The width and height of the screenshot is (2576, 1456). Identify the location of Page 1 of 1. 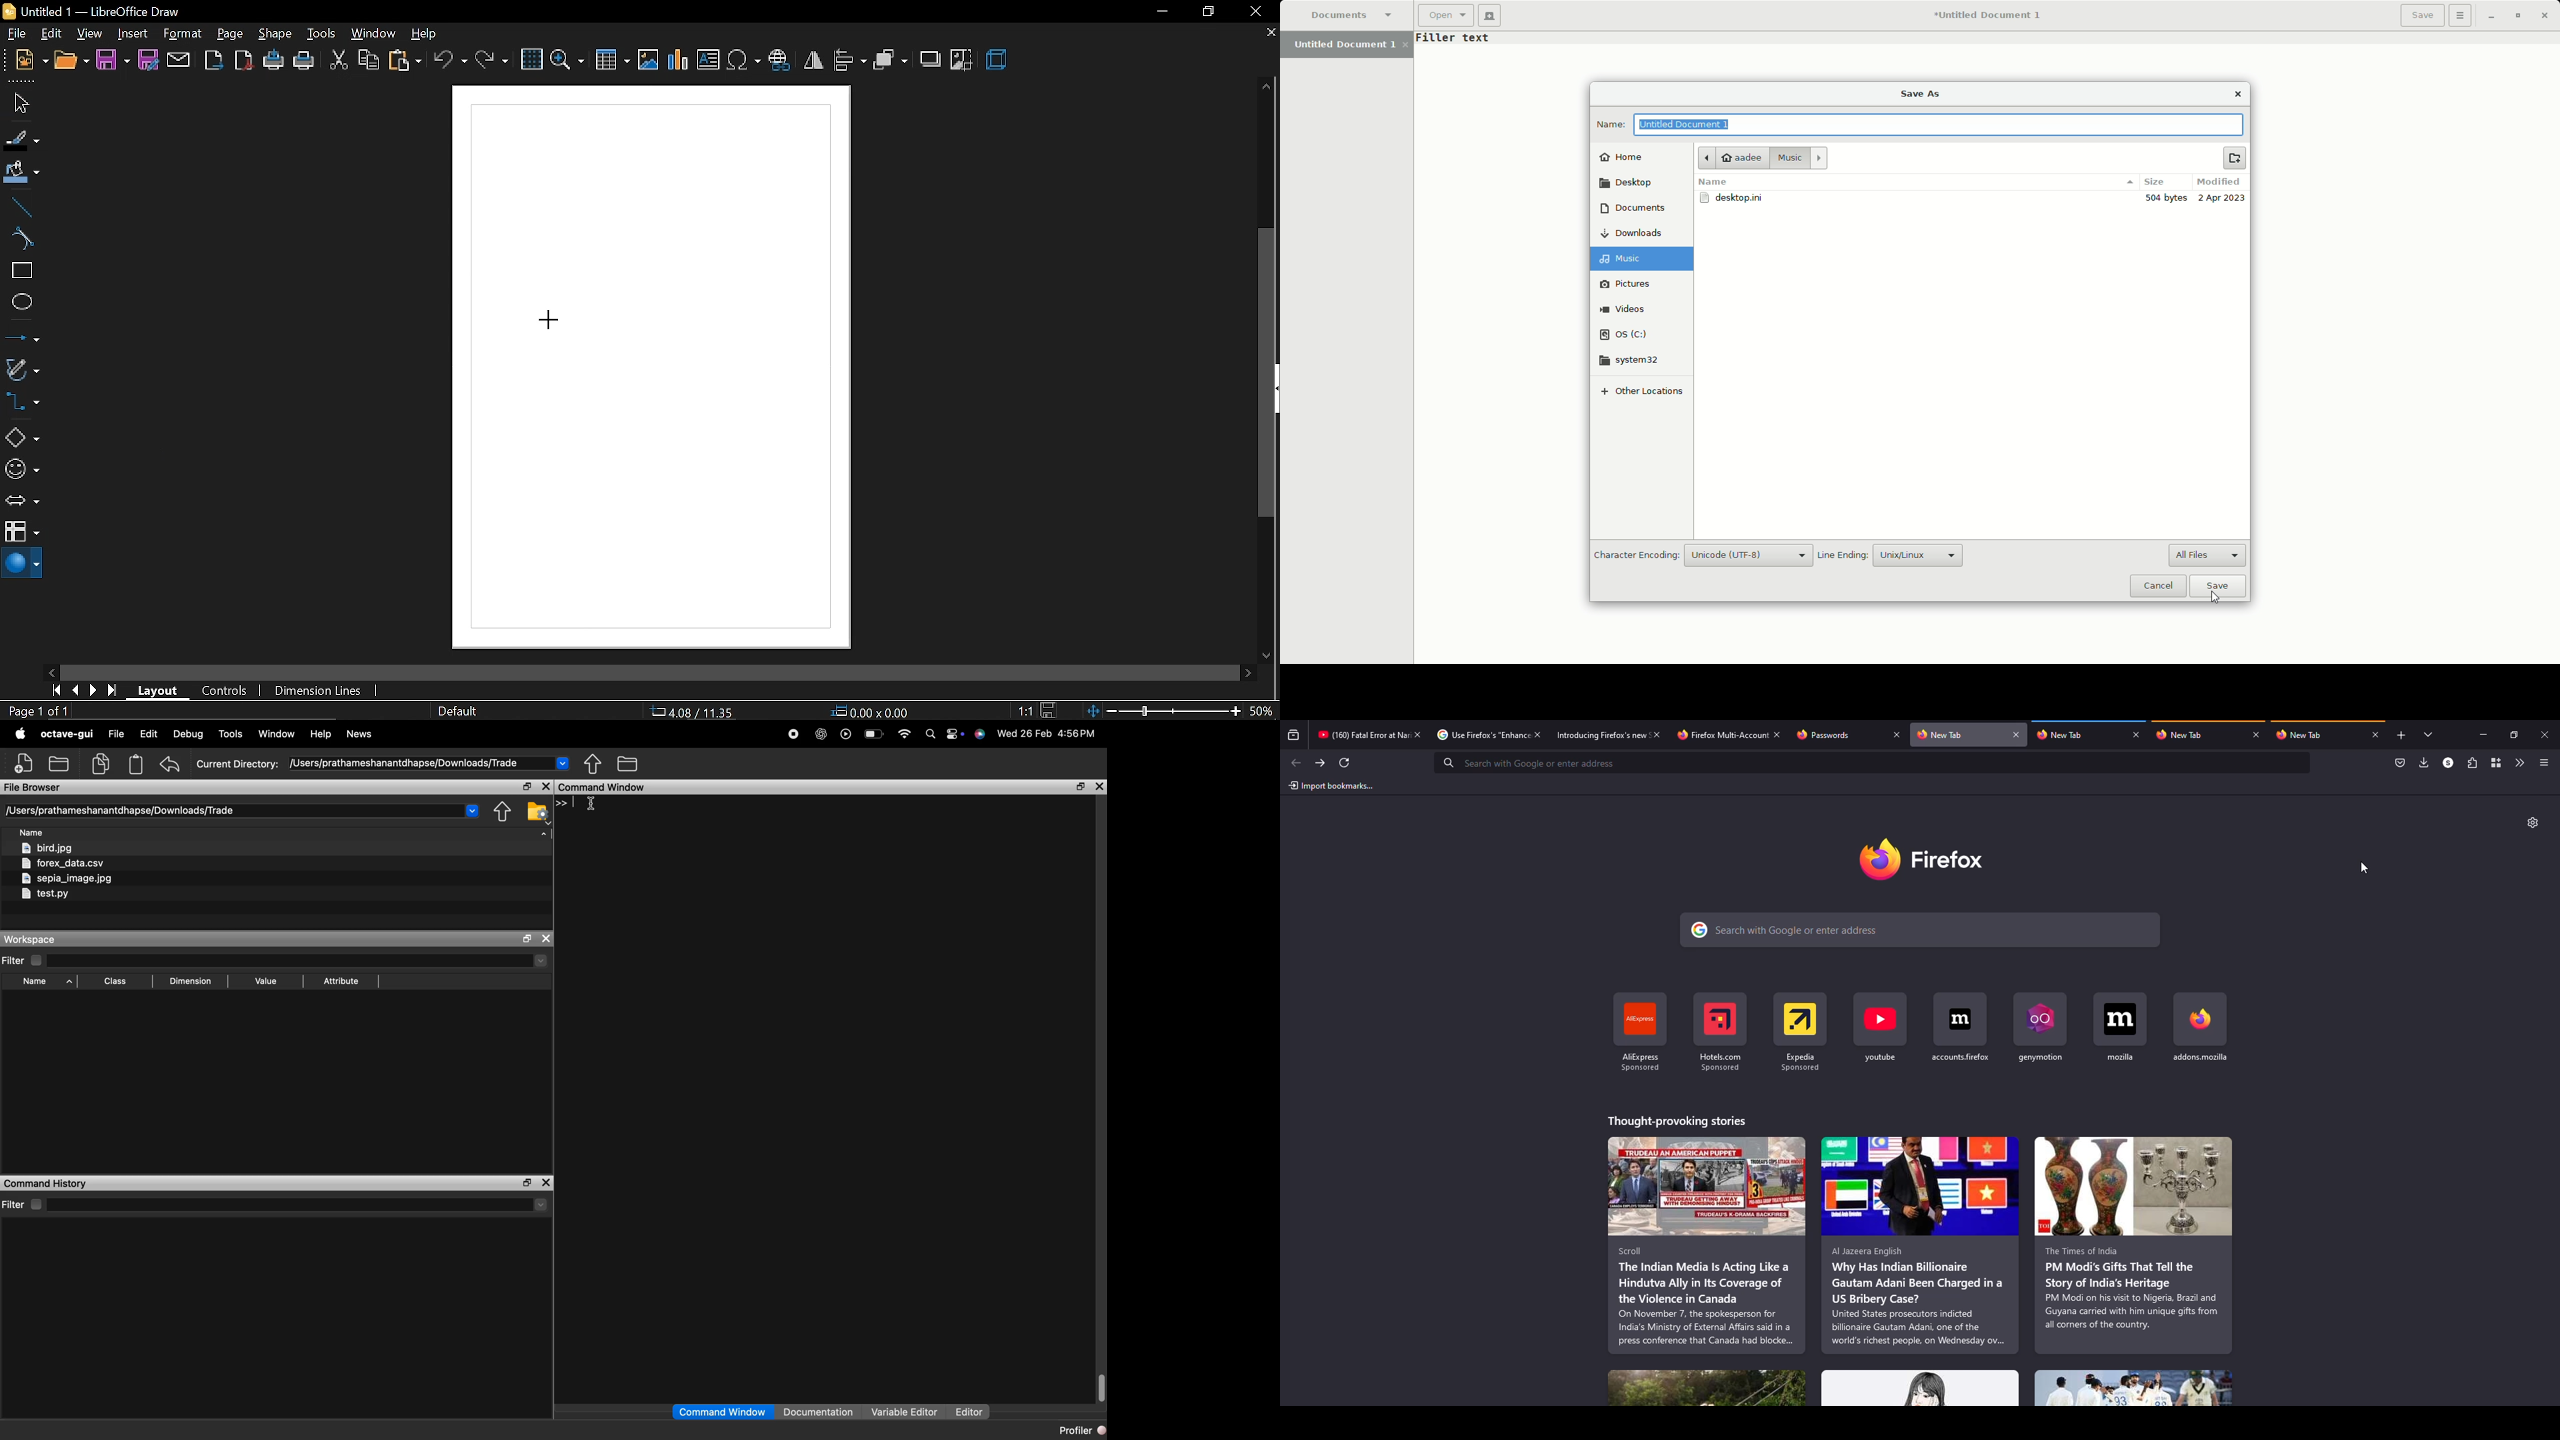
(35, 711).